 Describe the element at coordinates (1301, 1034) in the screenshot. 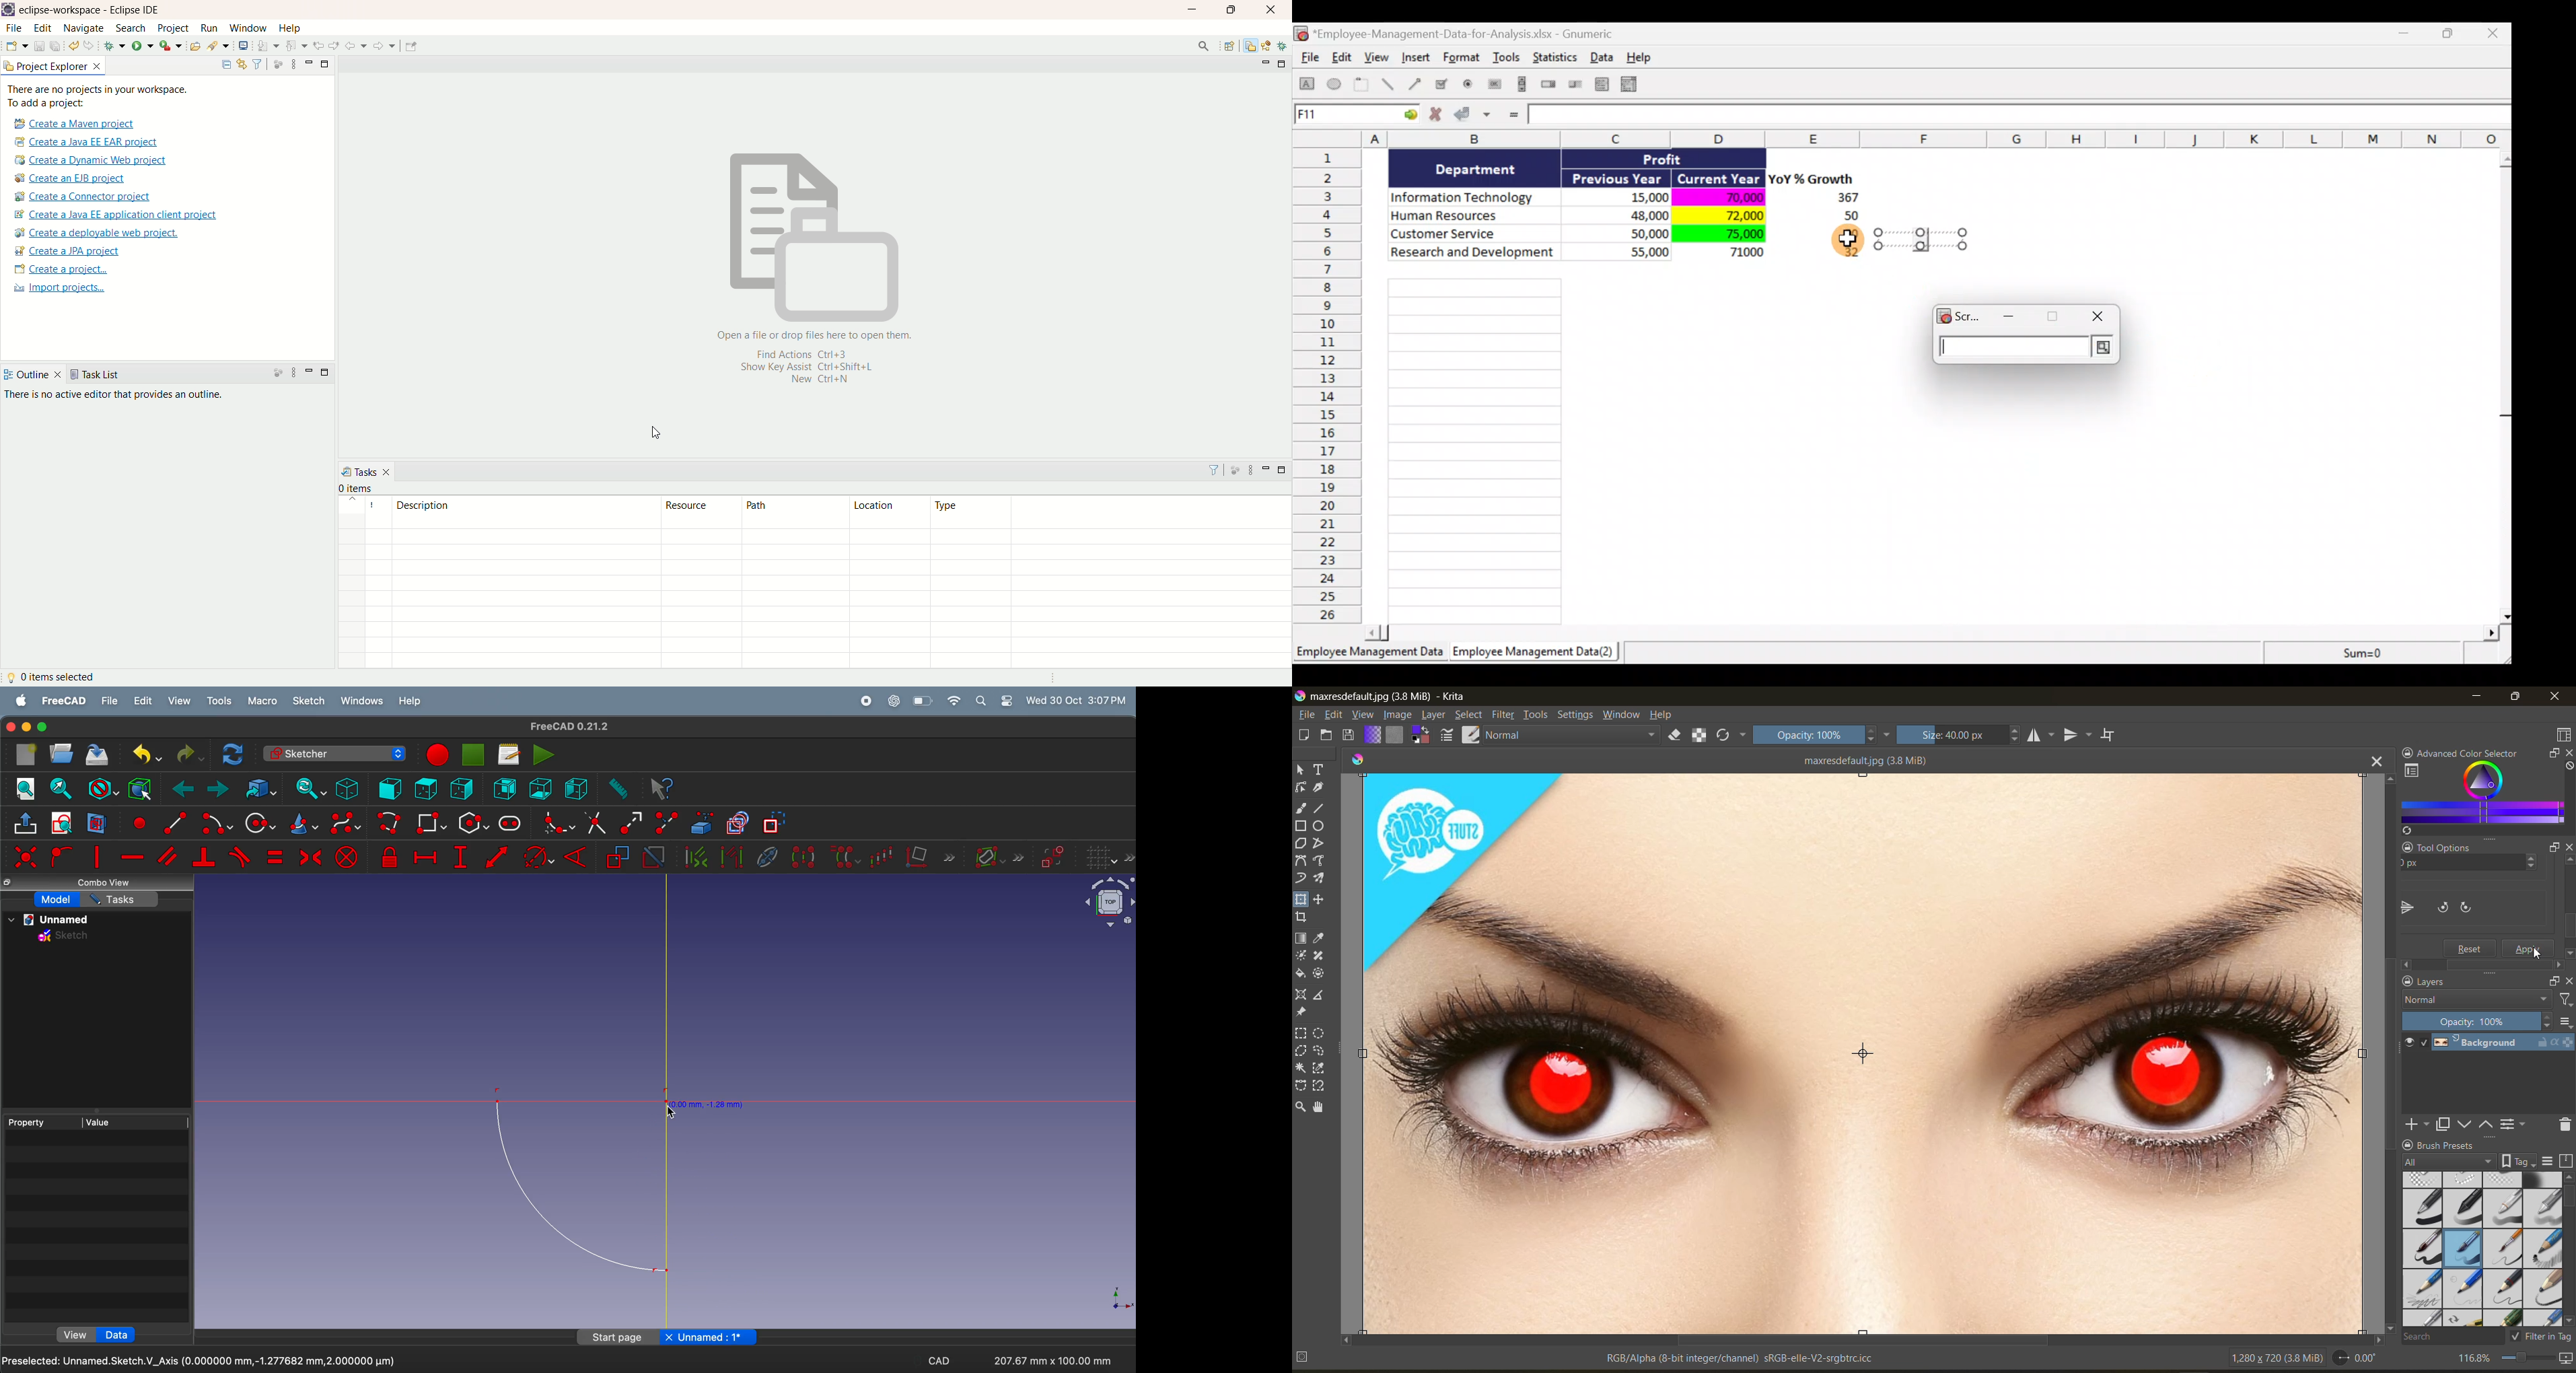

I see `tool` at that location.